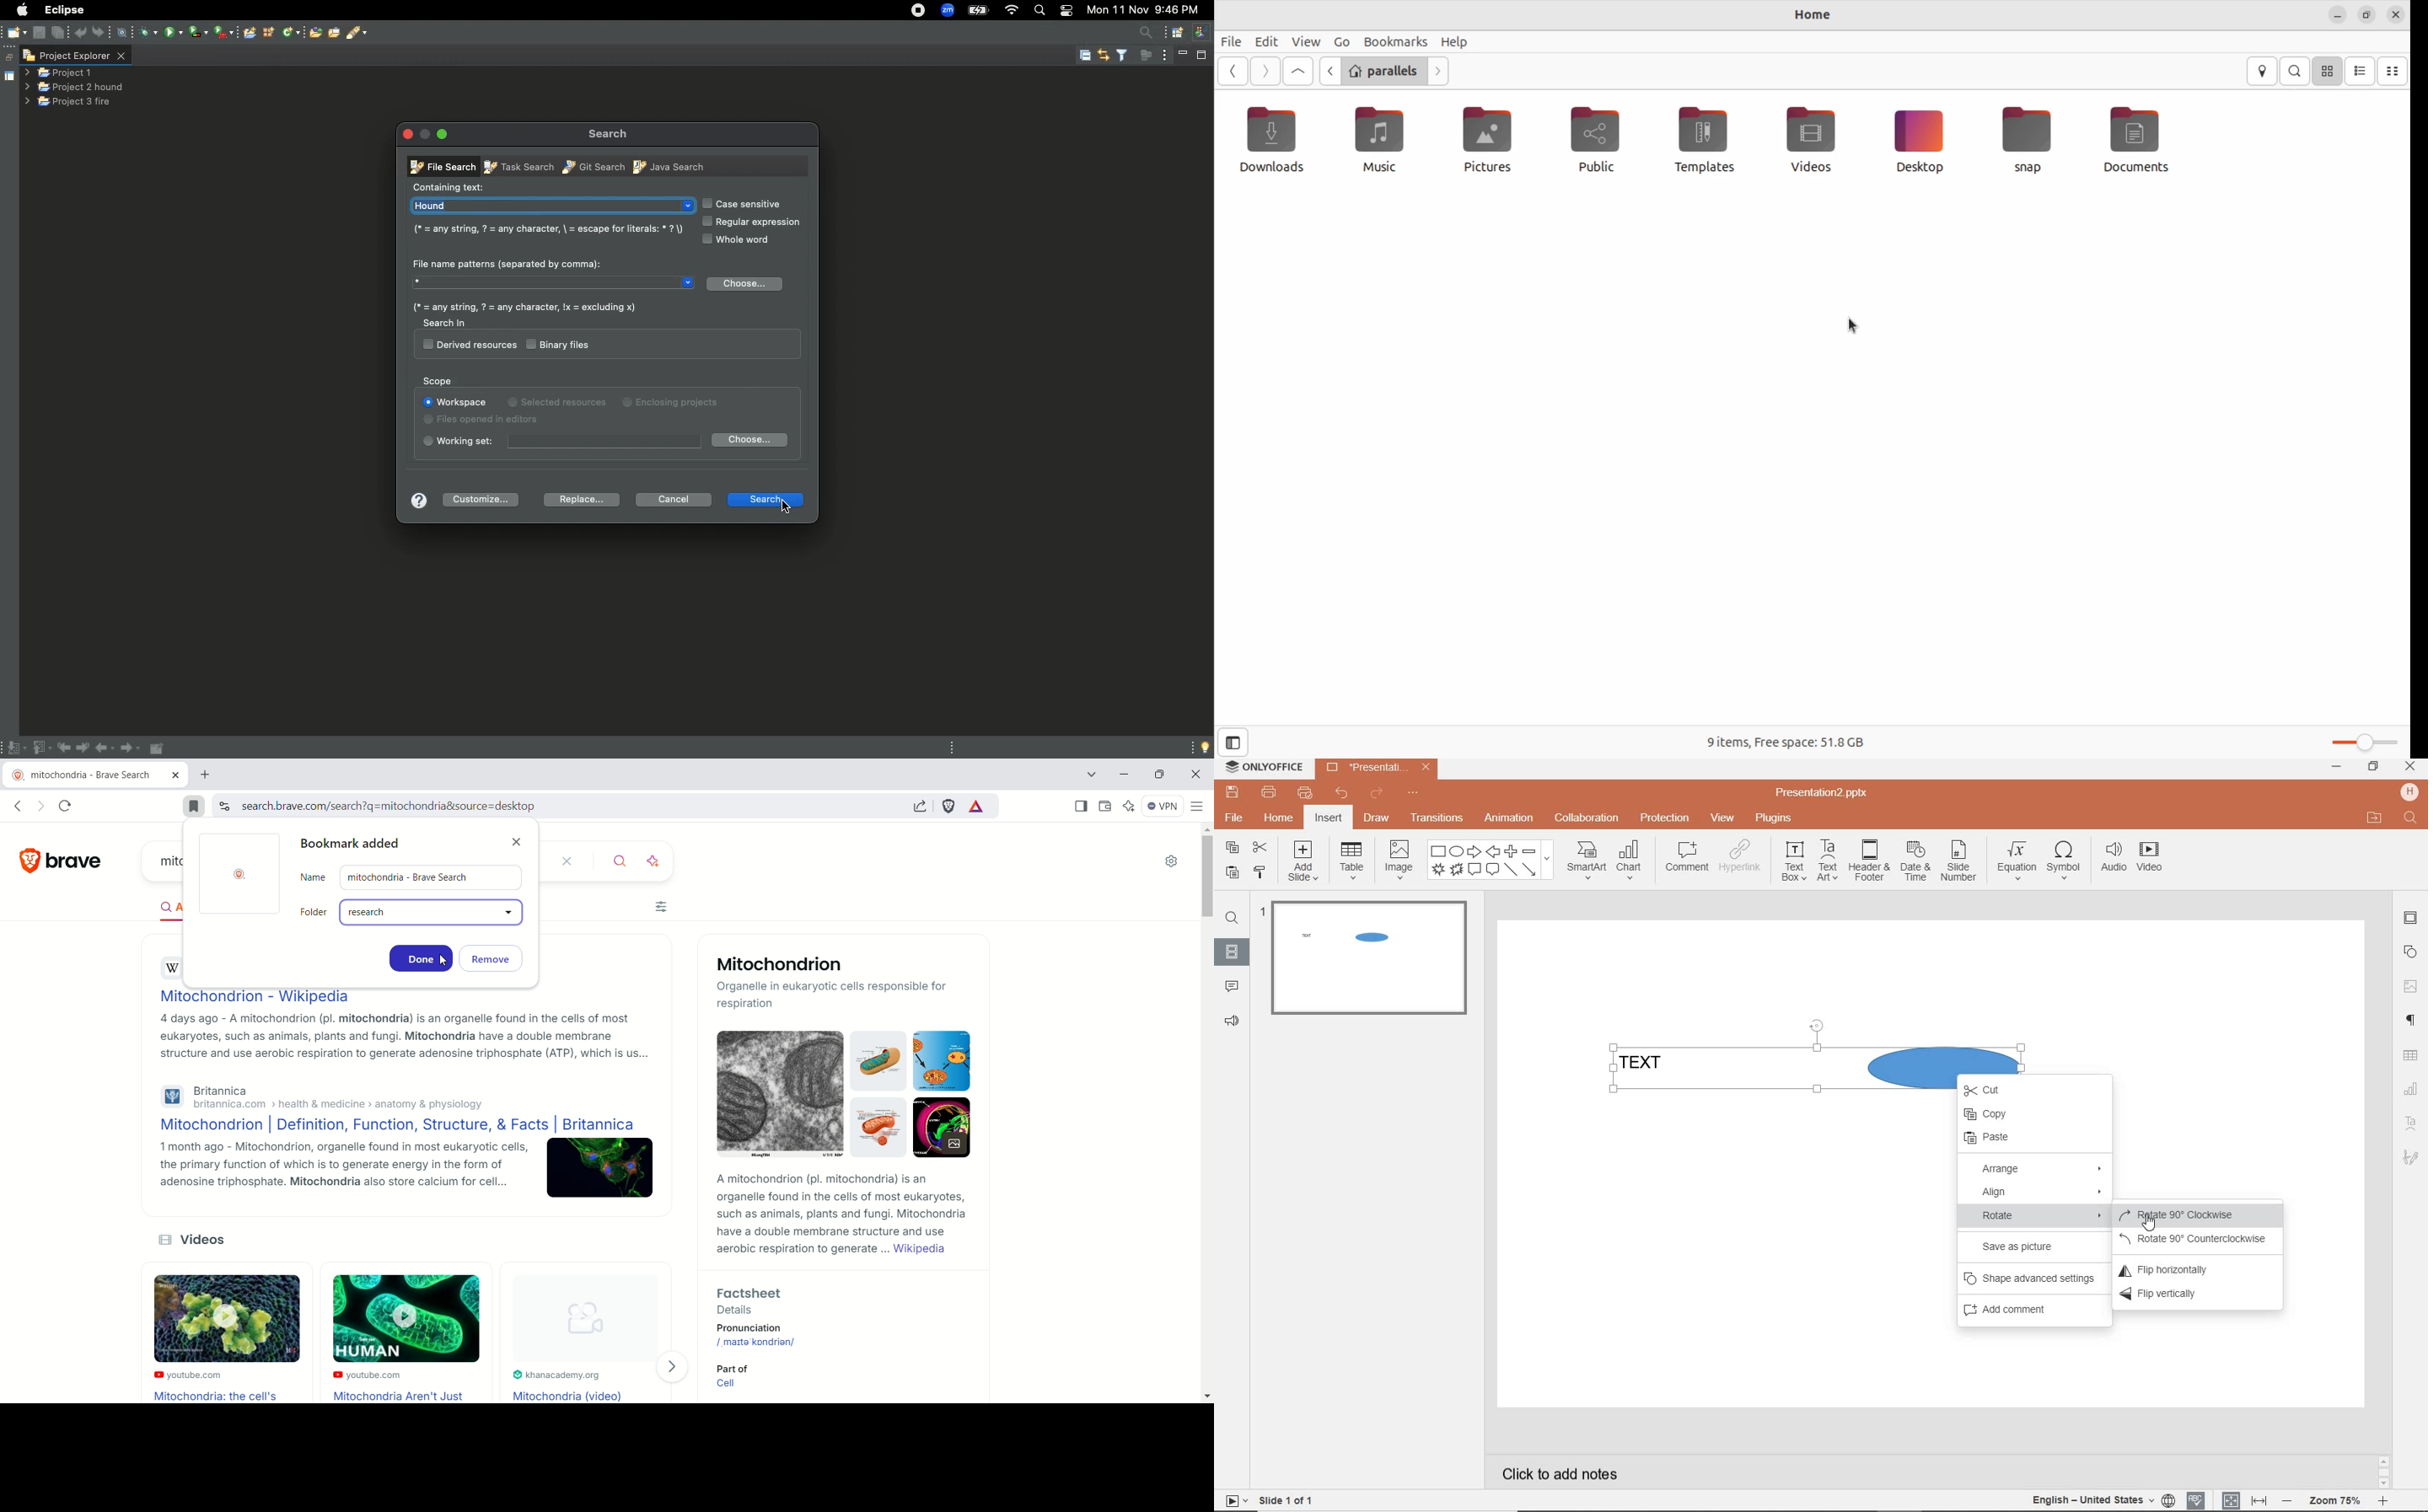 This screenshot has height=1512, width=2436. Describe the element at coordinates (1720, 818) in the screenshot. I see `view` at that location.